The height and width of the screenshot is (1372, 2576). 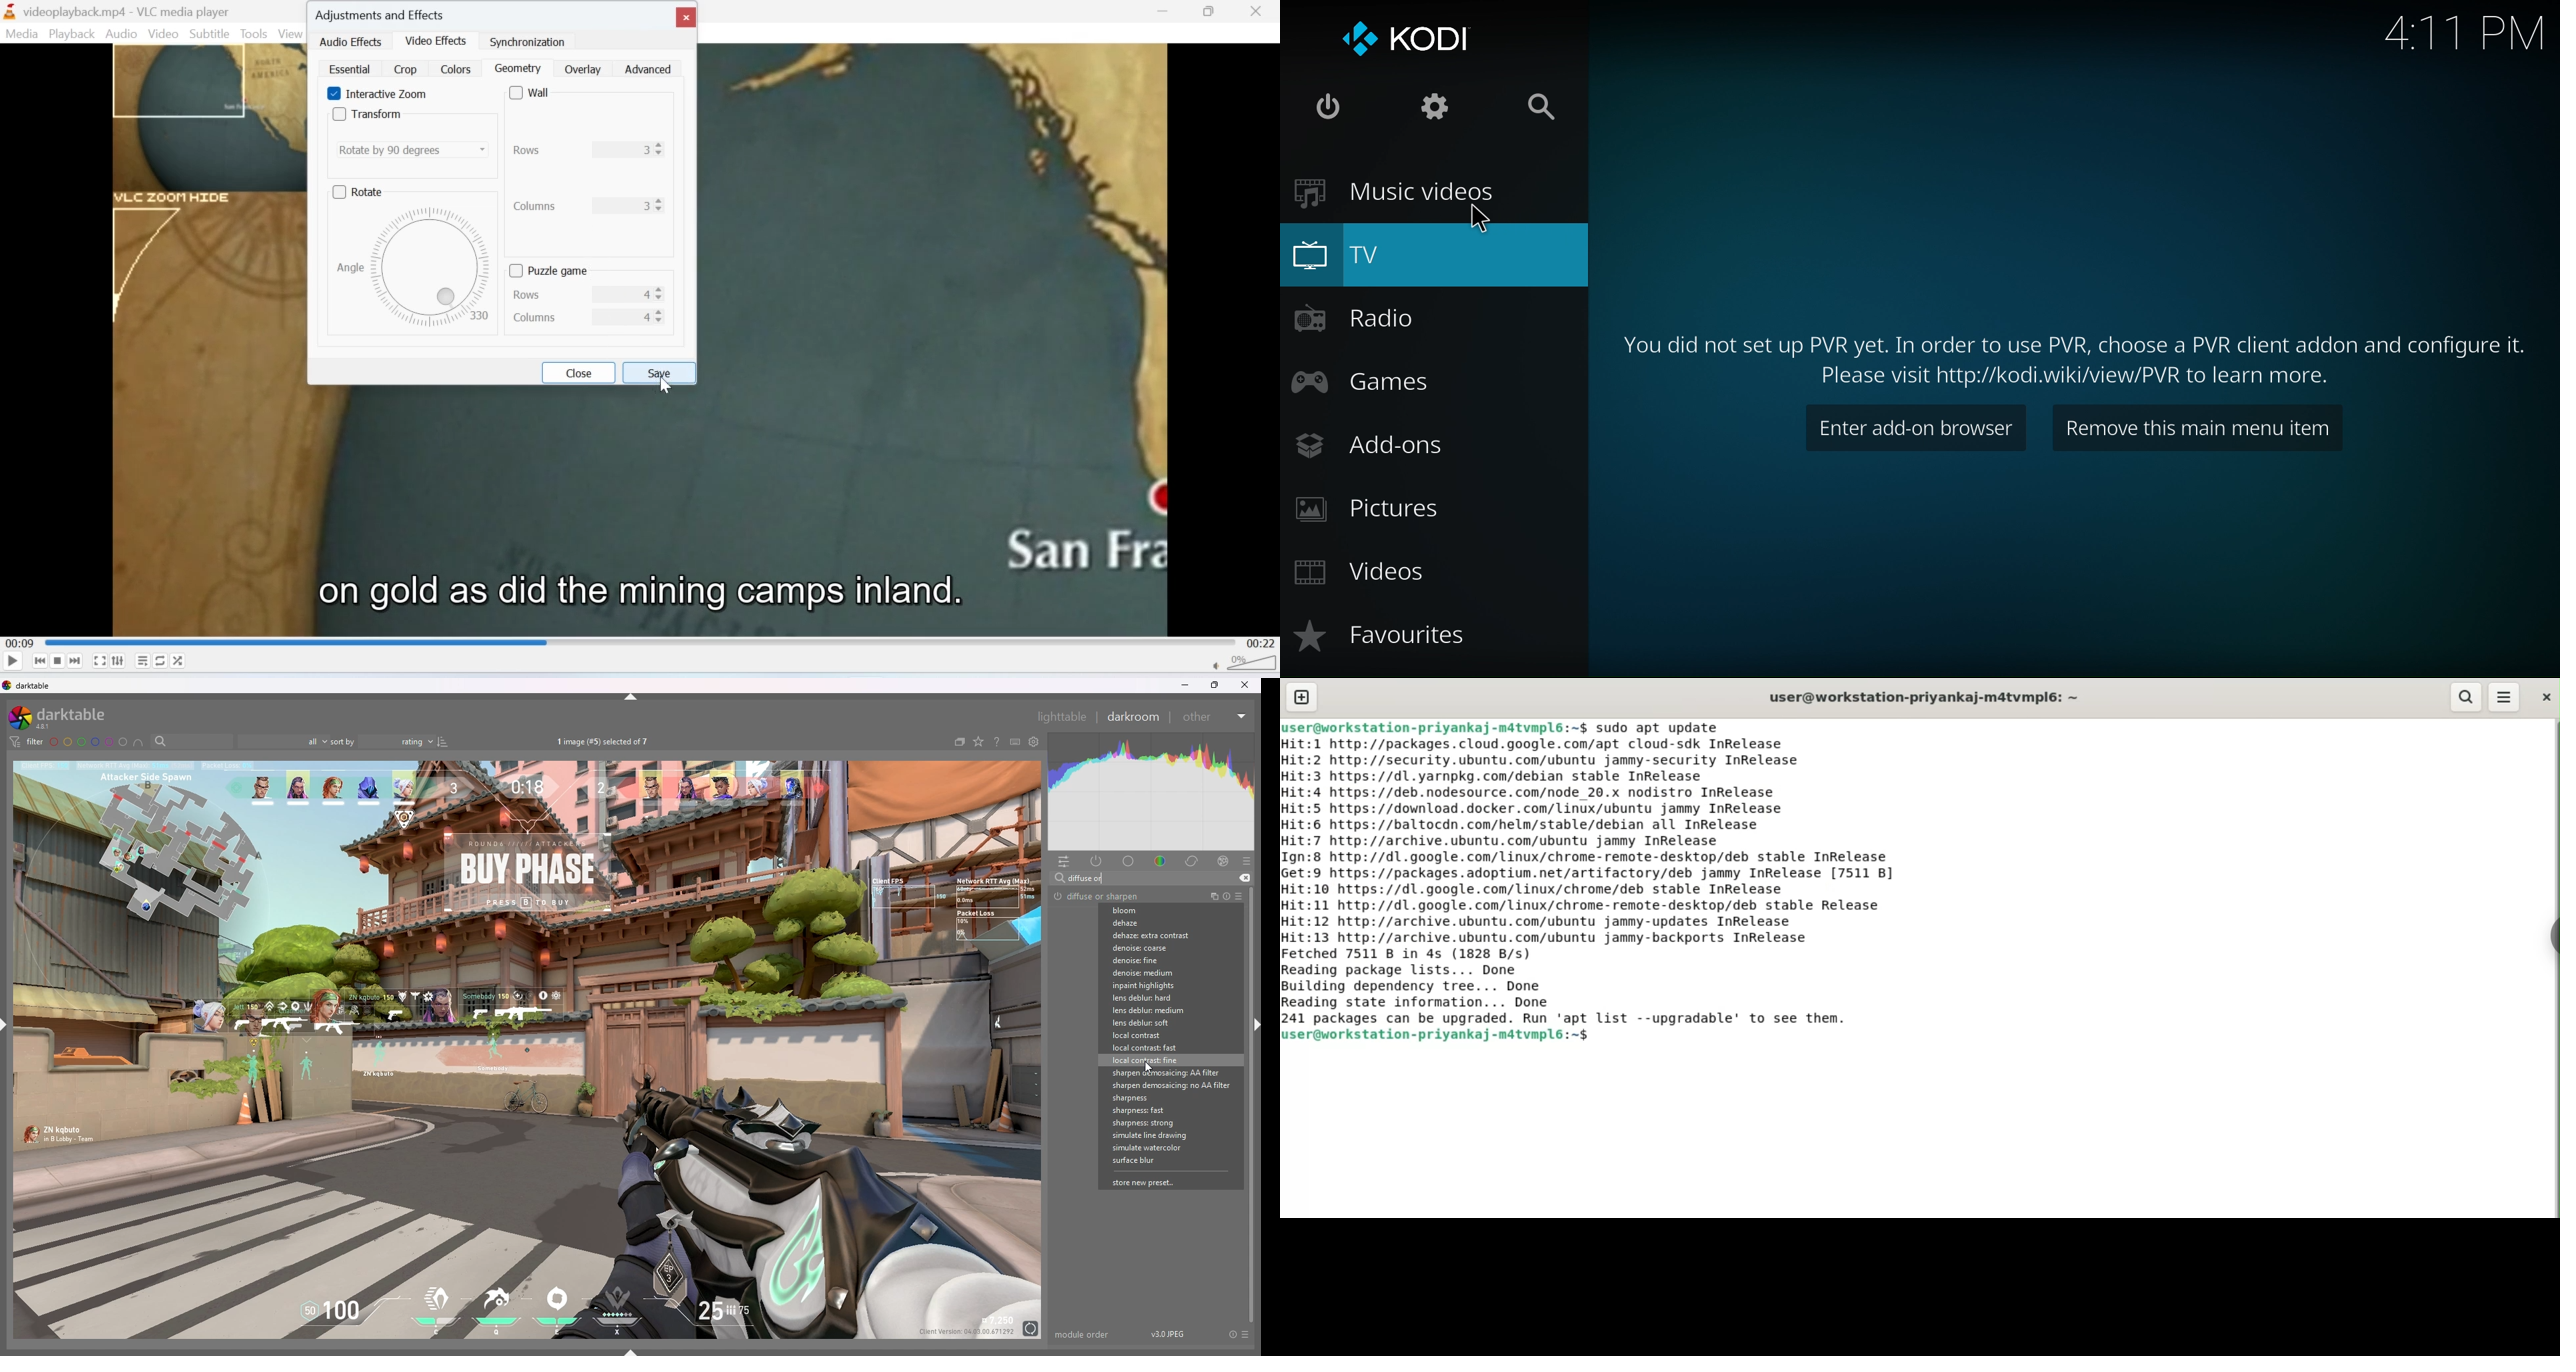 What do you see at coordinates (444, 742) in the screenshot?
I see `reverse sort order` at bounding box center [444, 742].